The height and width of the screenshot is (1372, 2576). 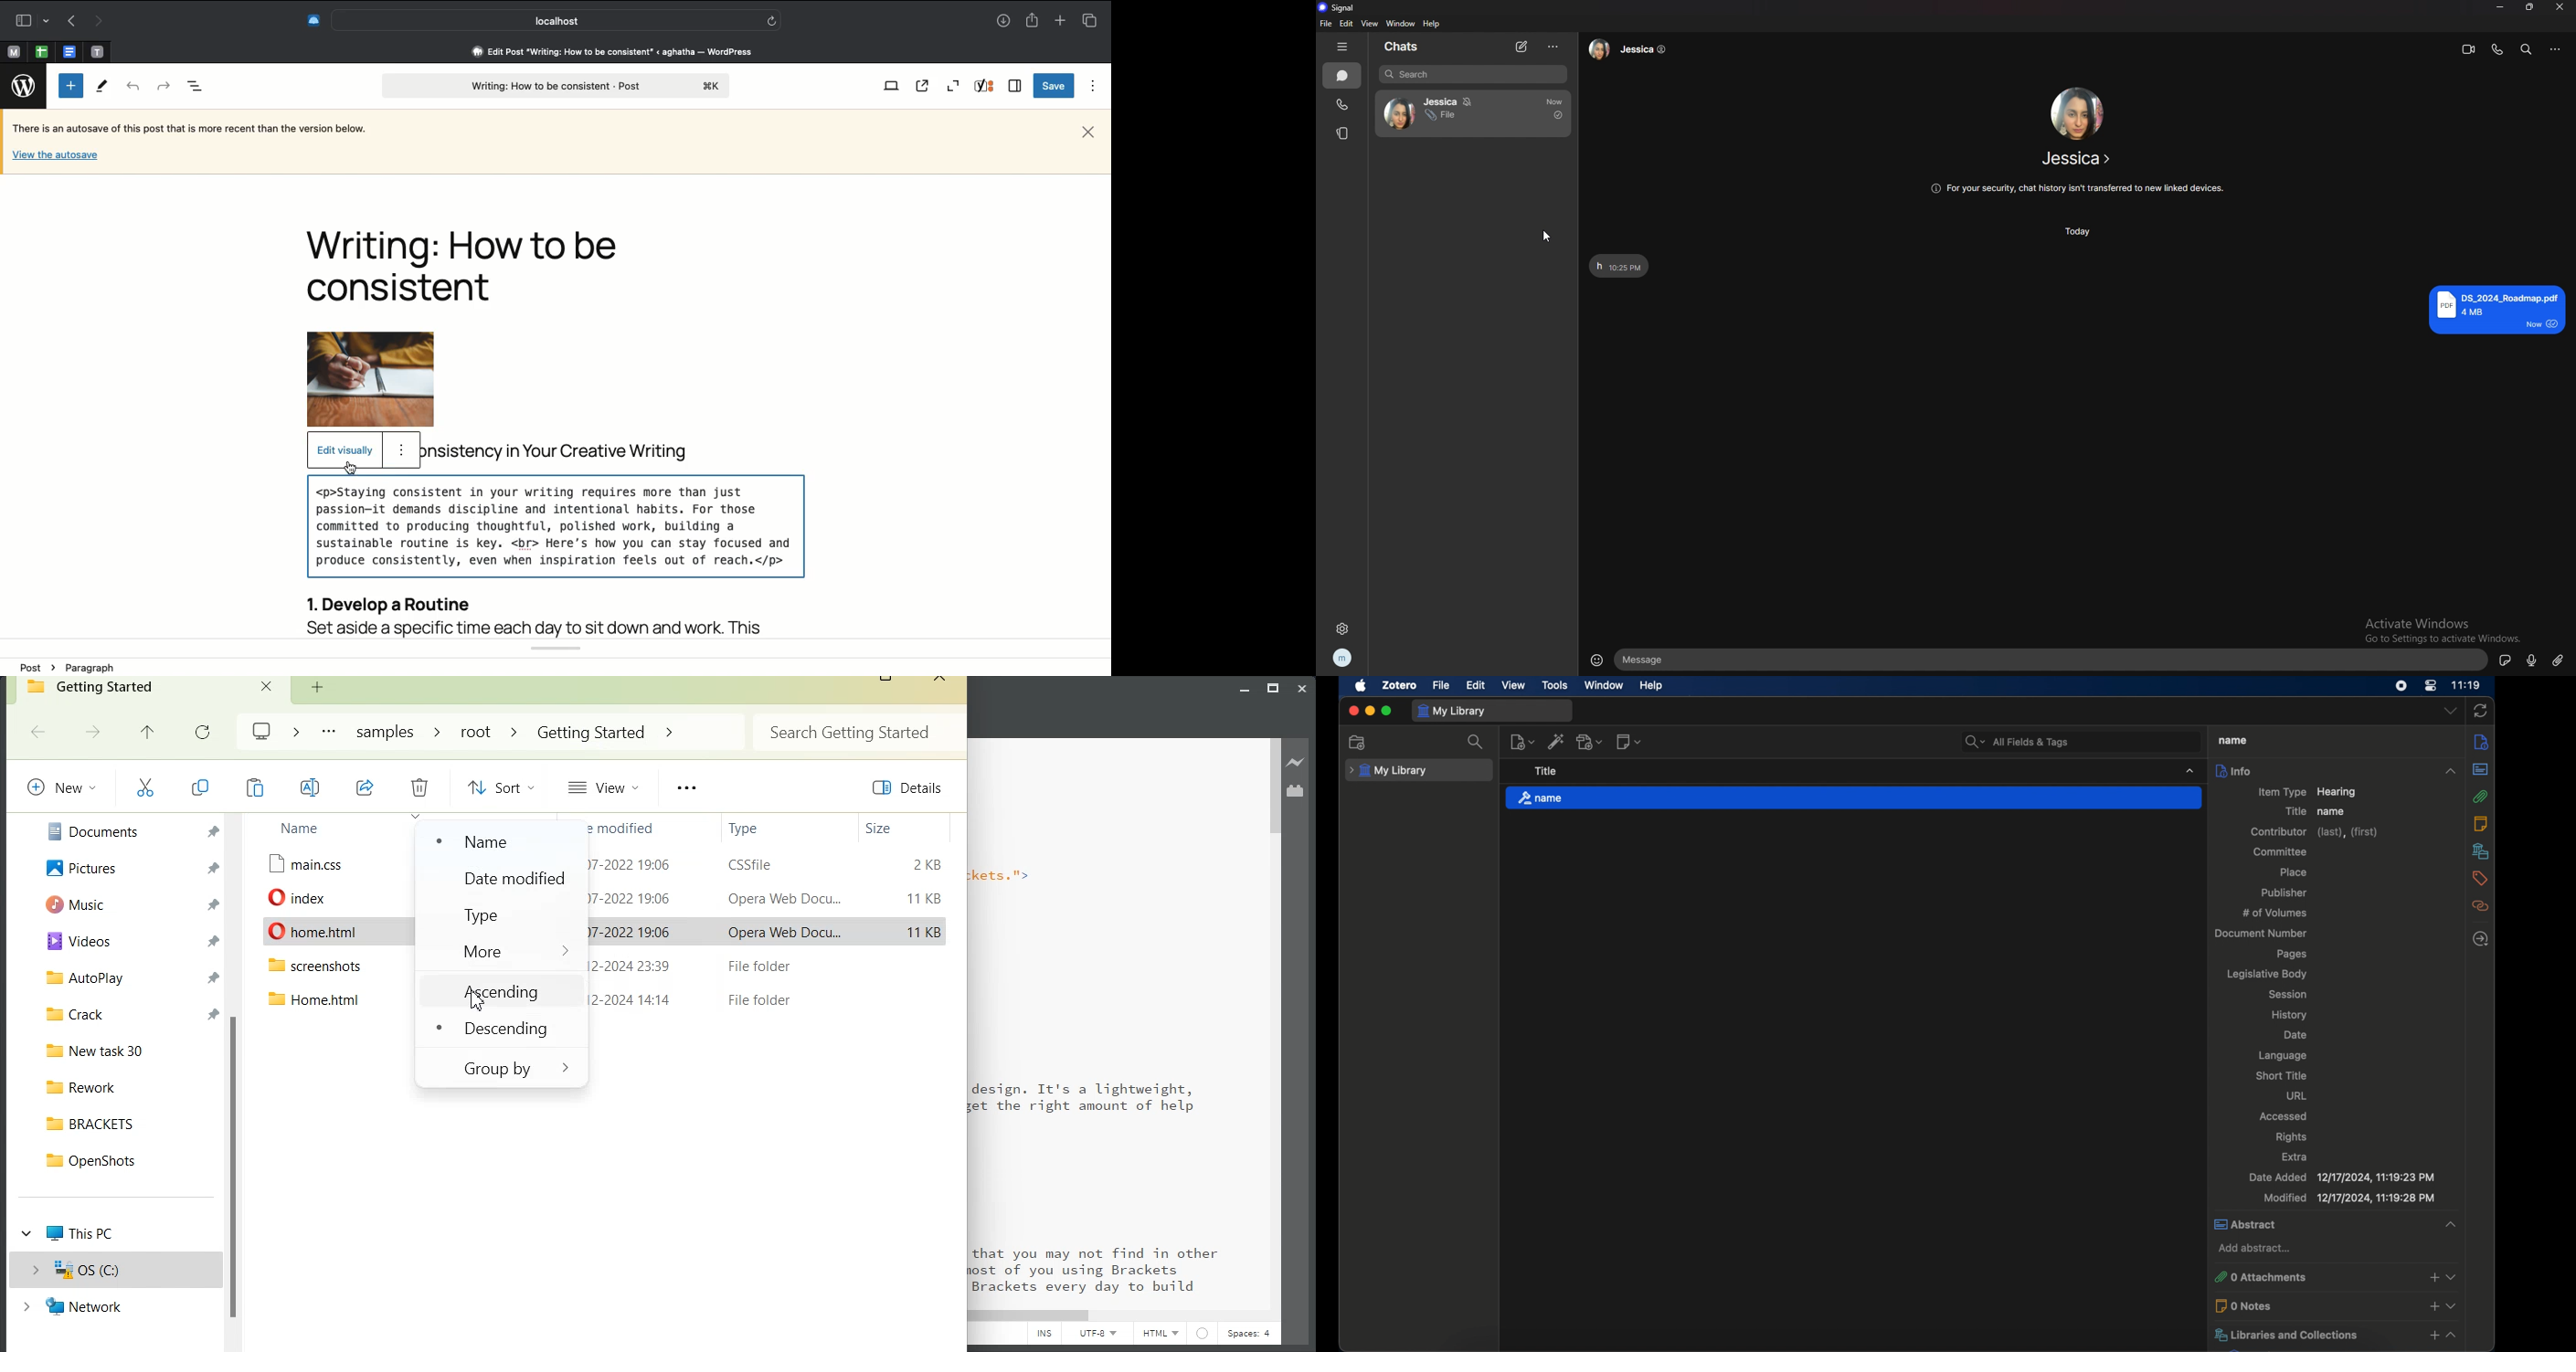 I want to click on libraries, so click(x=2481, y=851).